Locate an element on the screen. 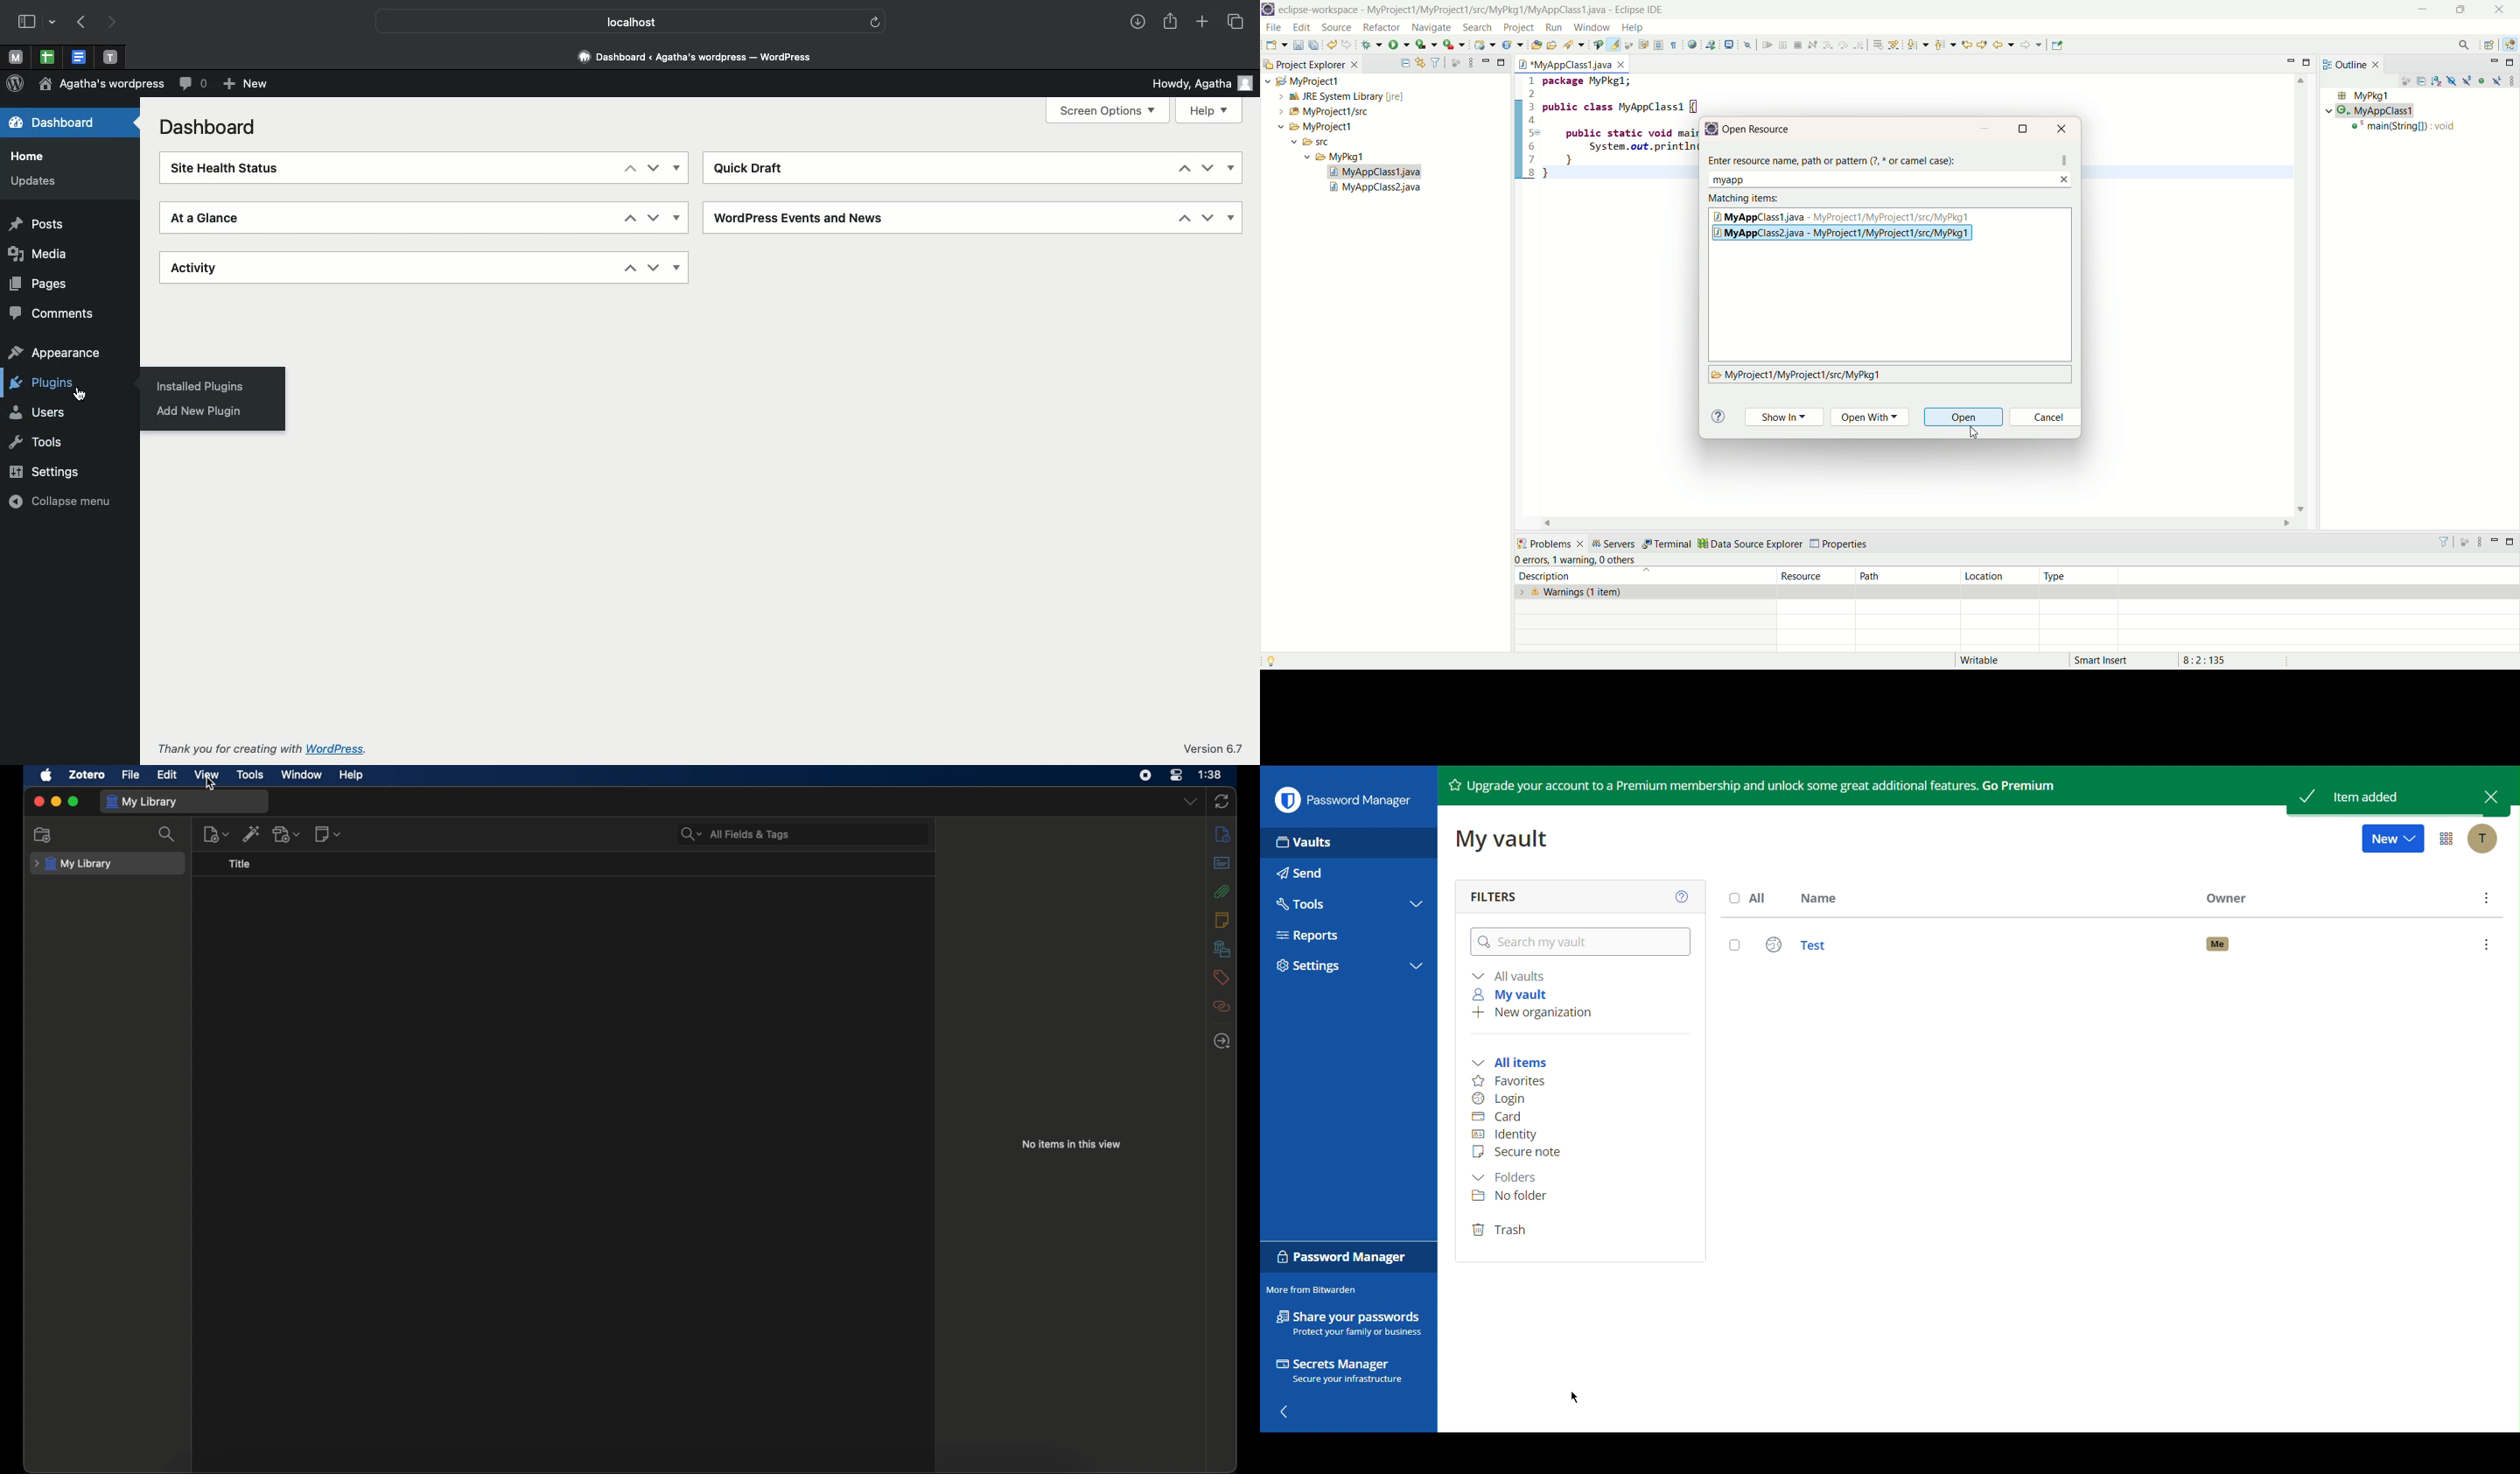  refresh is located at coordinates (876, 23).